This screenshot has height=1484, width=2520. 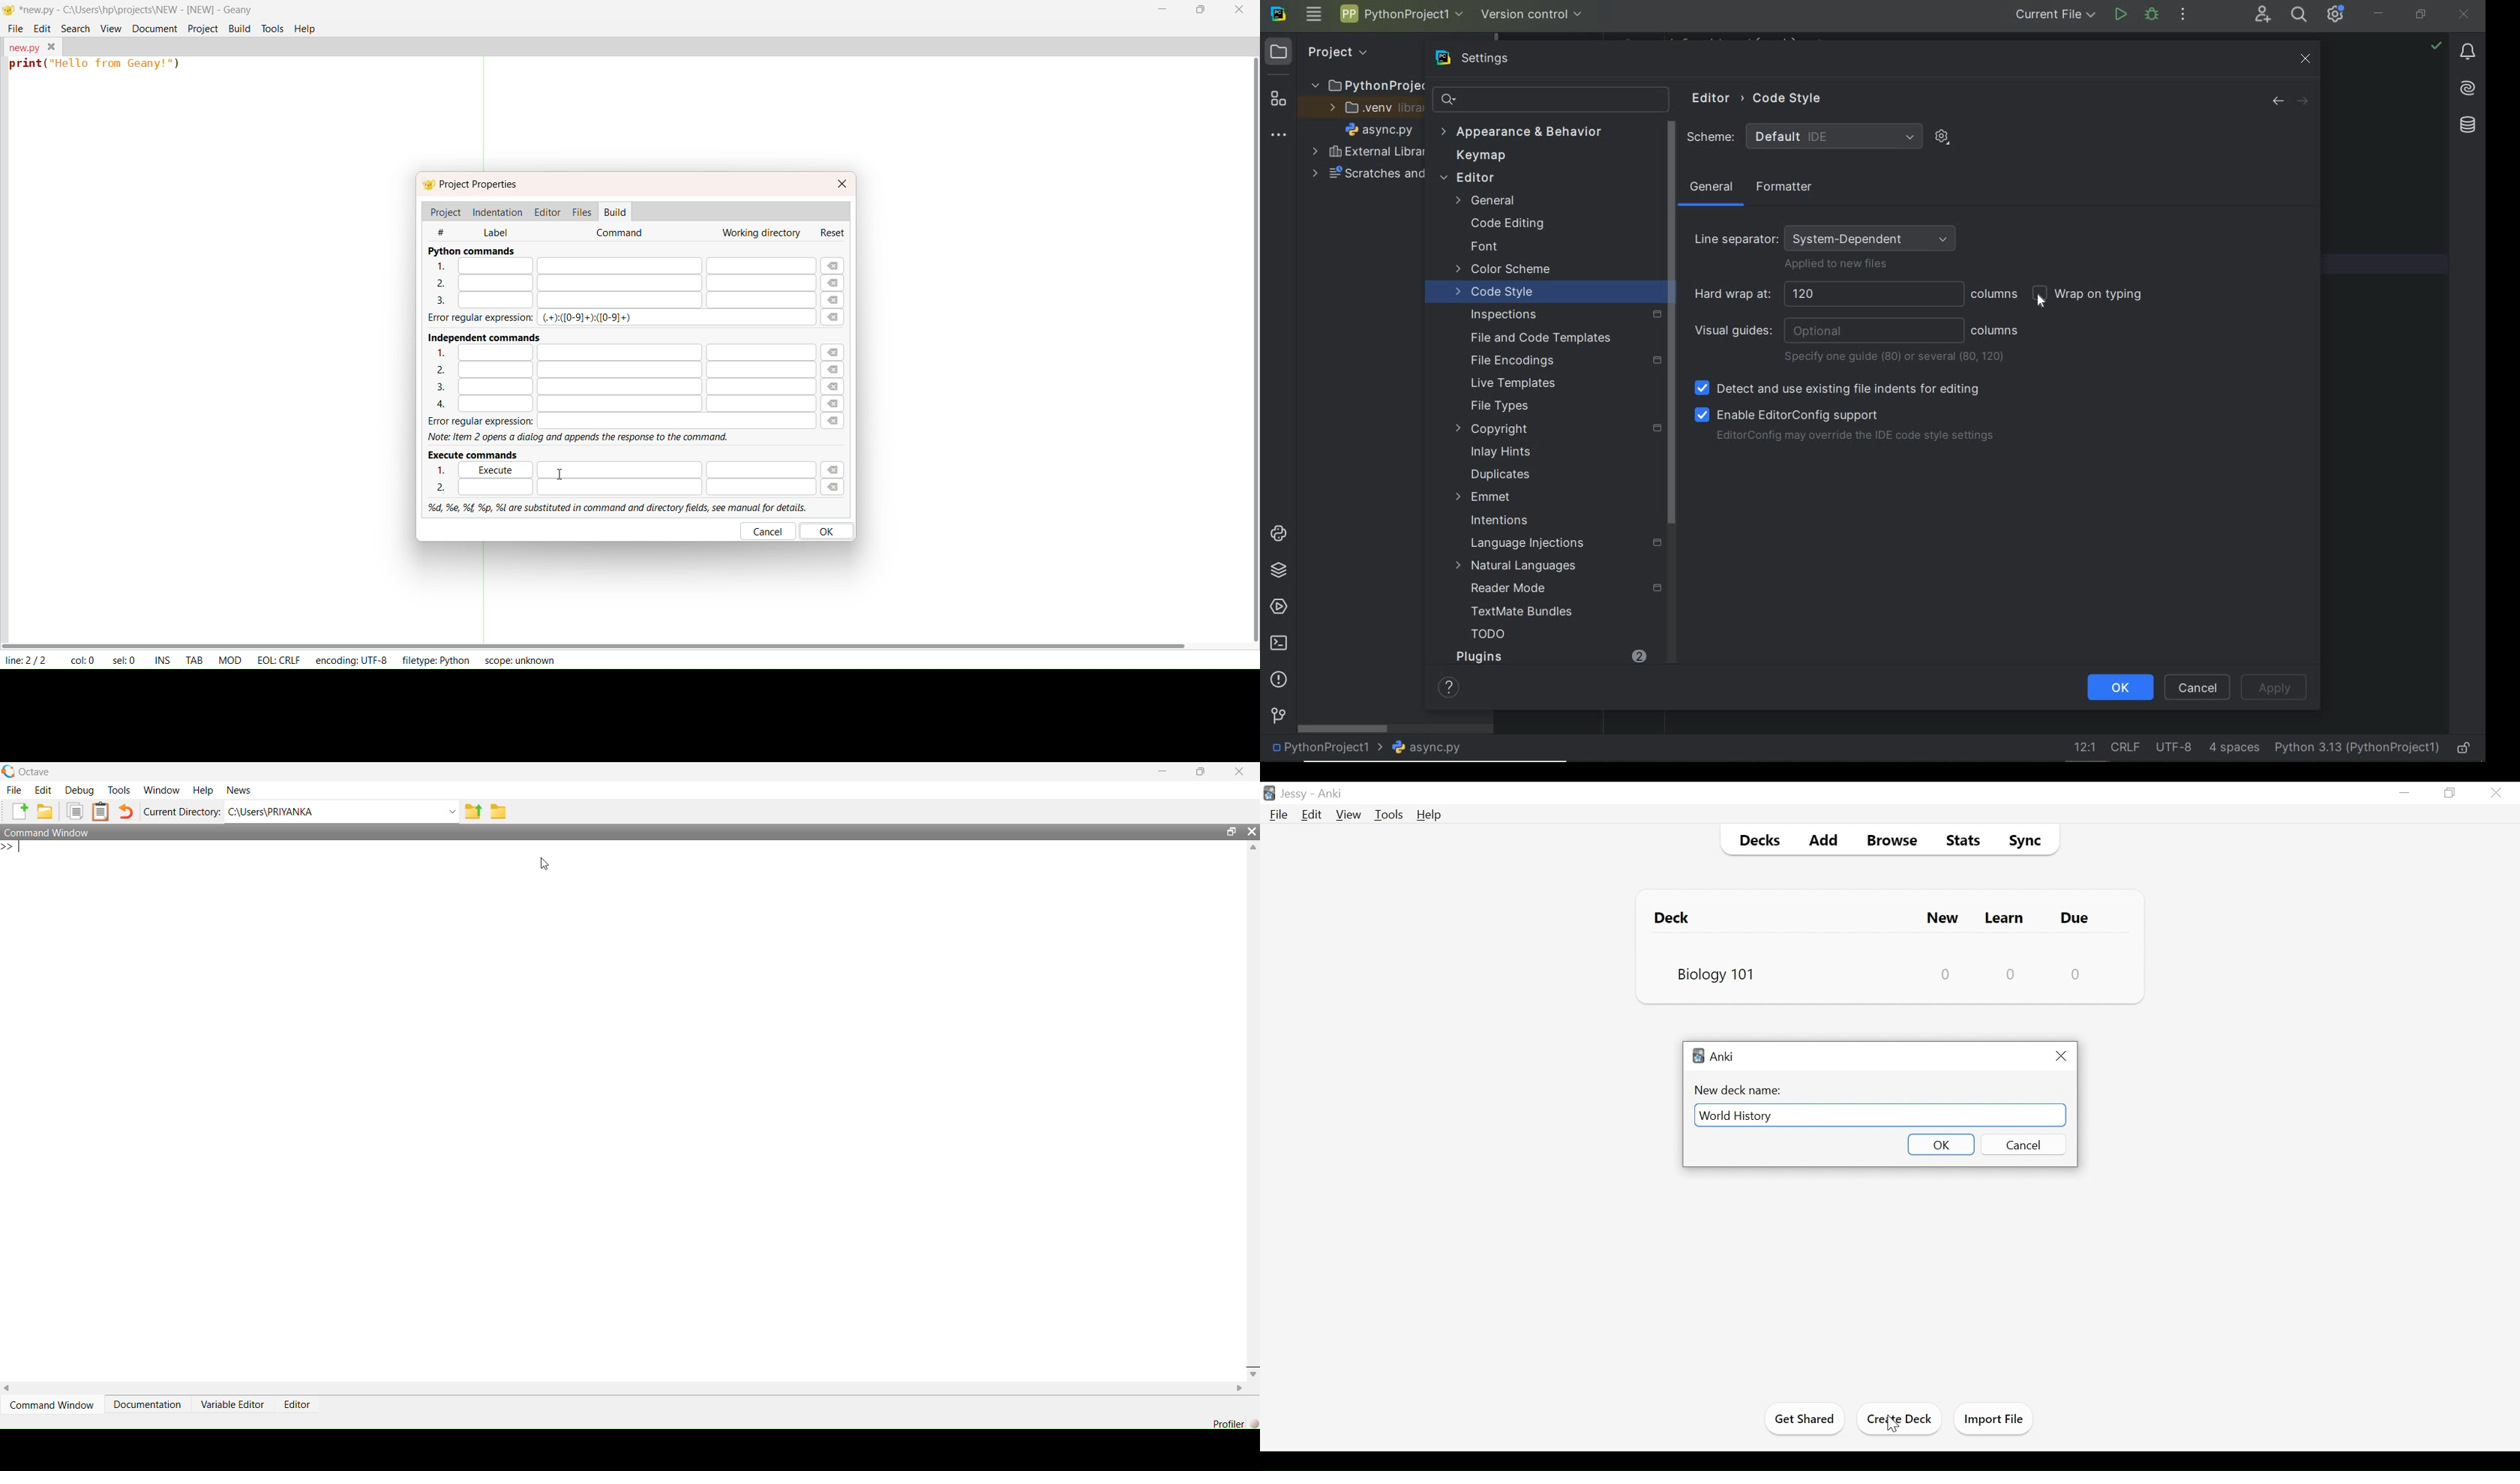 I want to click on close dialog, so click(x=843, y=183).